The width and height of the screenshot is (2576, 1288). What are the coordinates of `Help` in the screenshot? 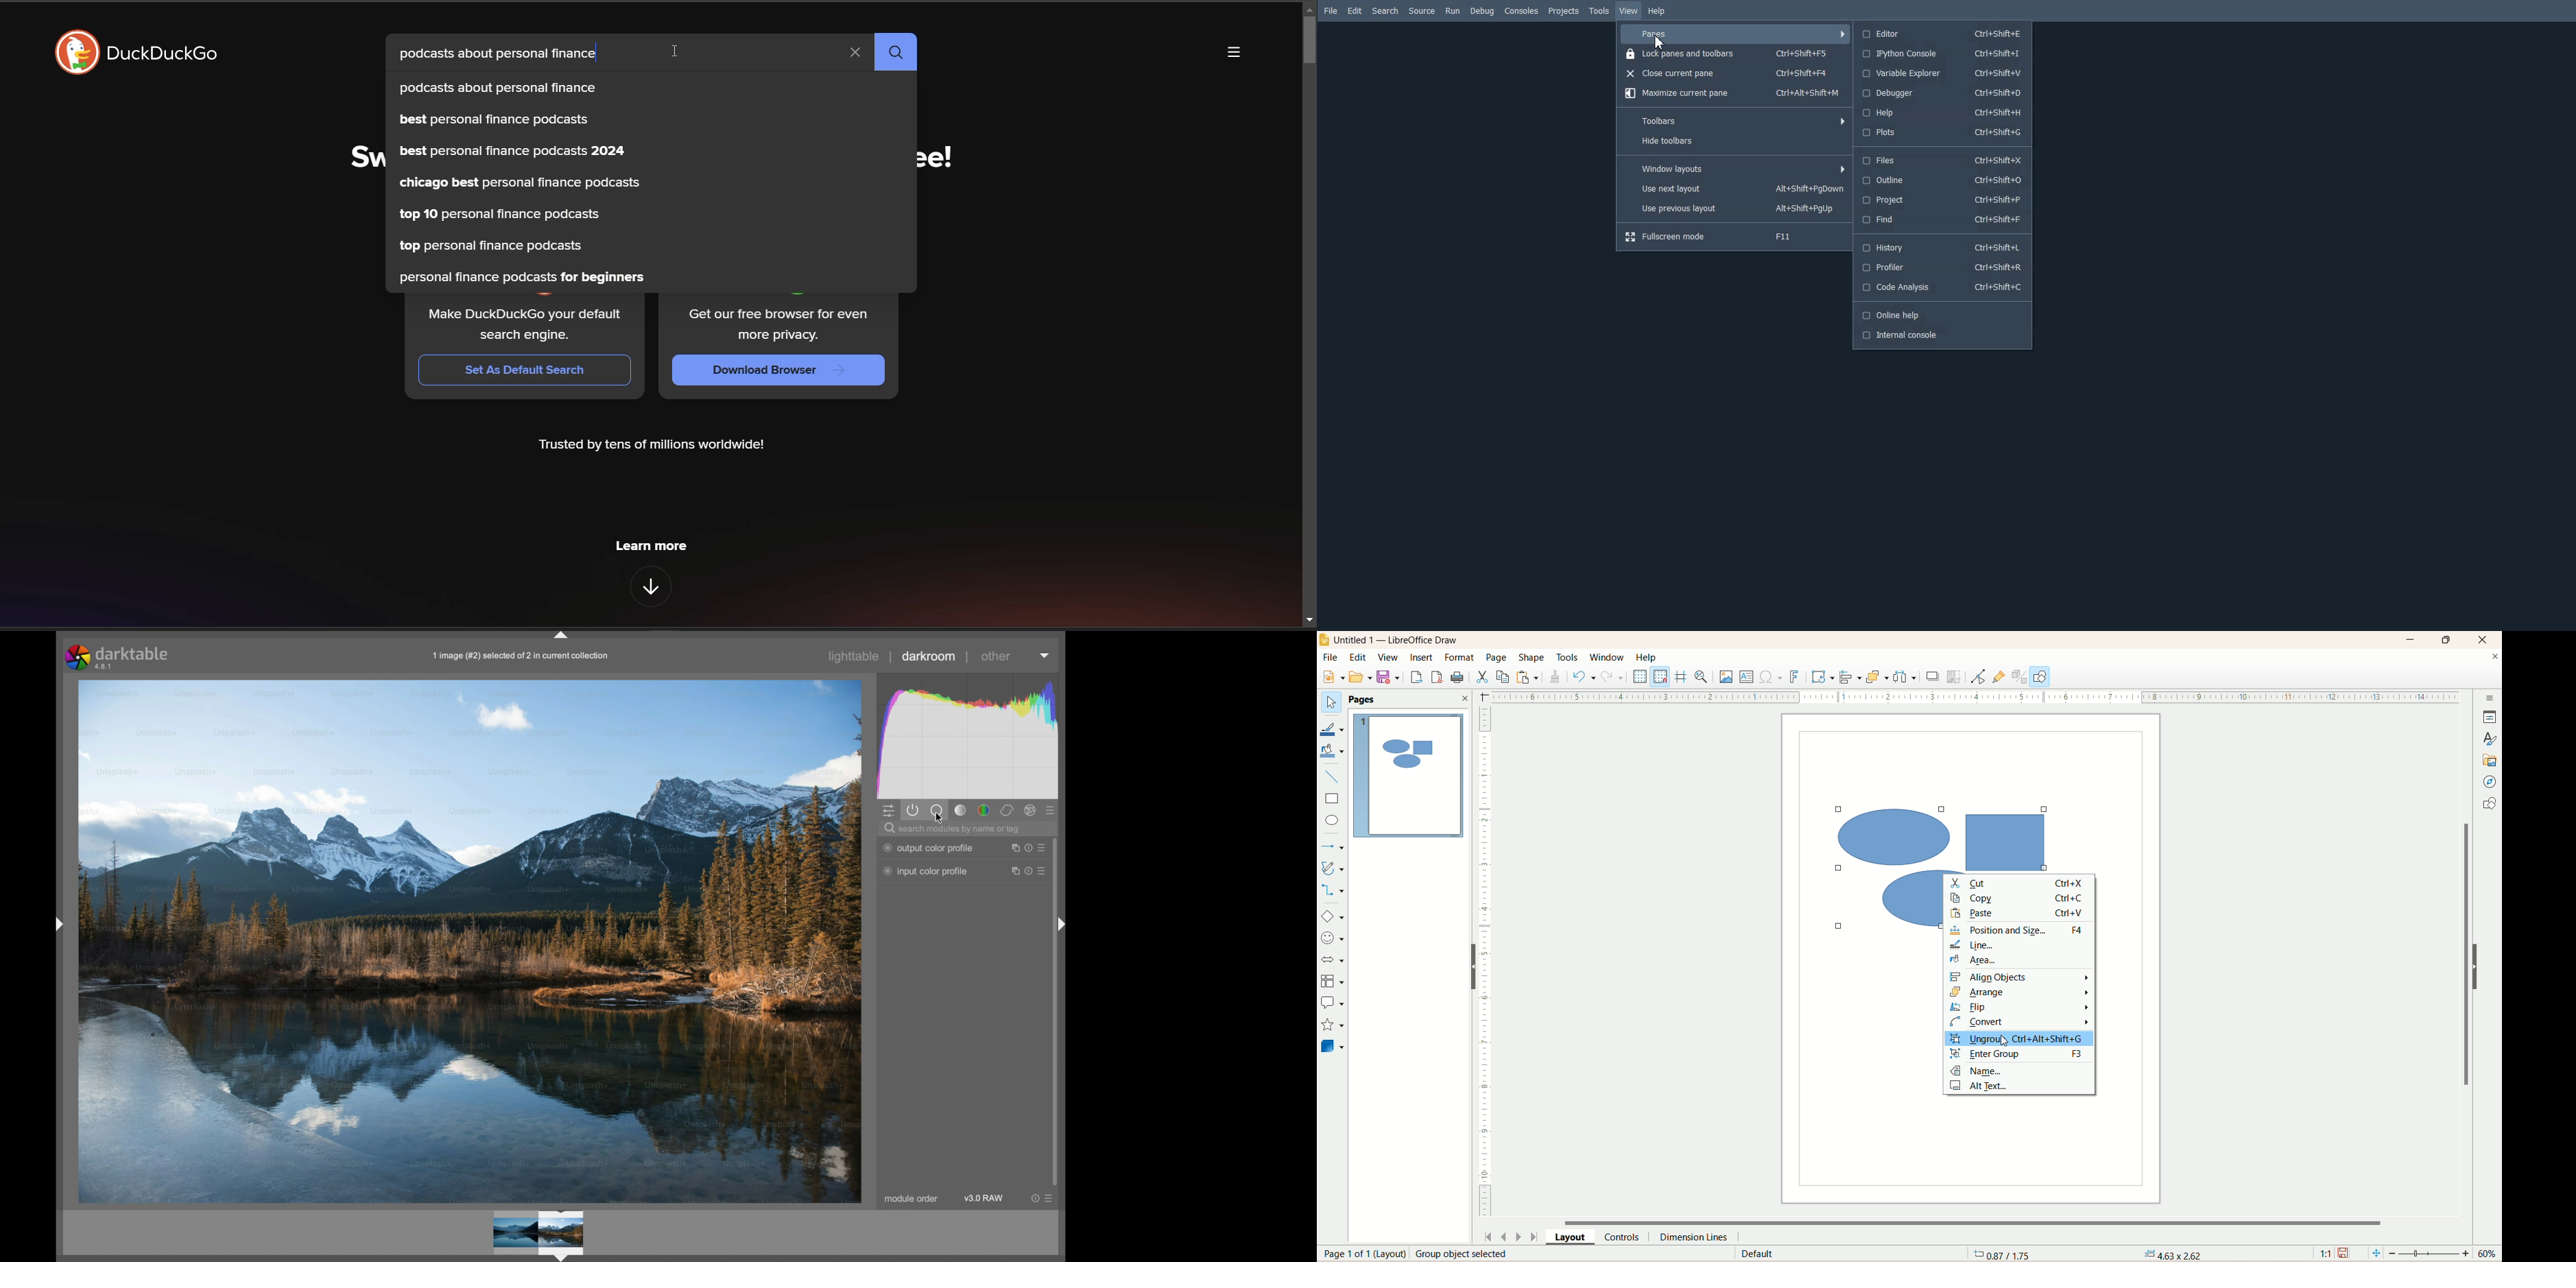 It's located at (1941, 112).